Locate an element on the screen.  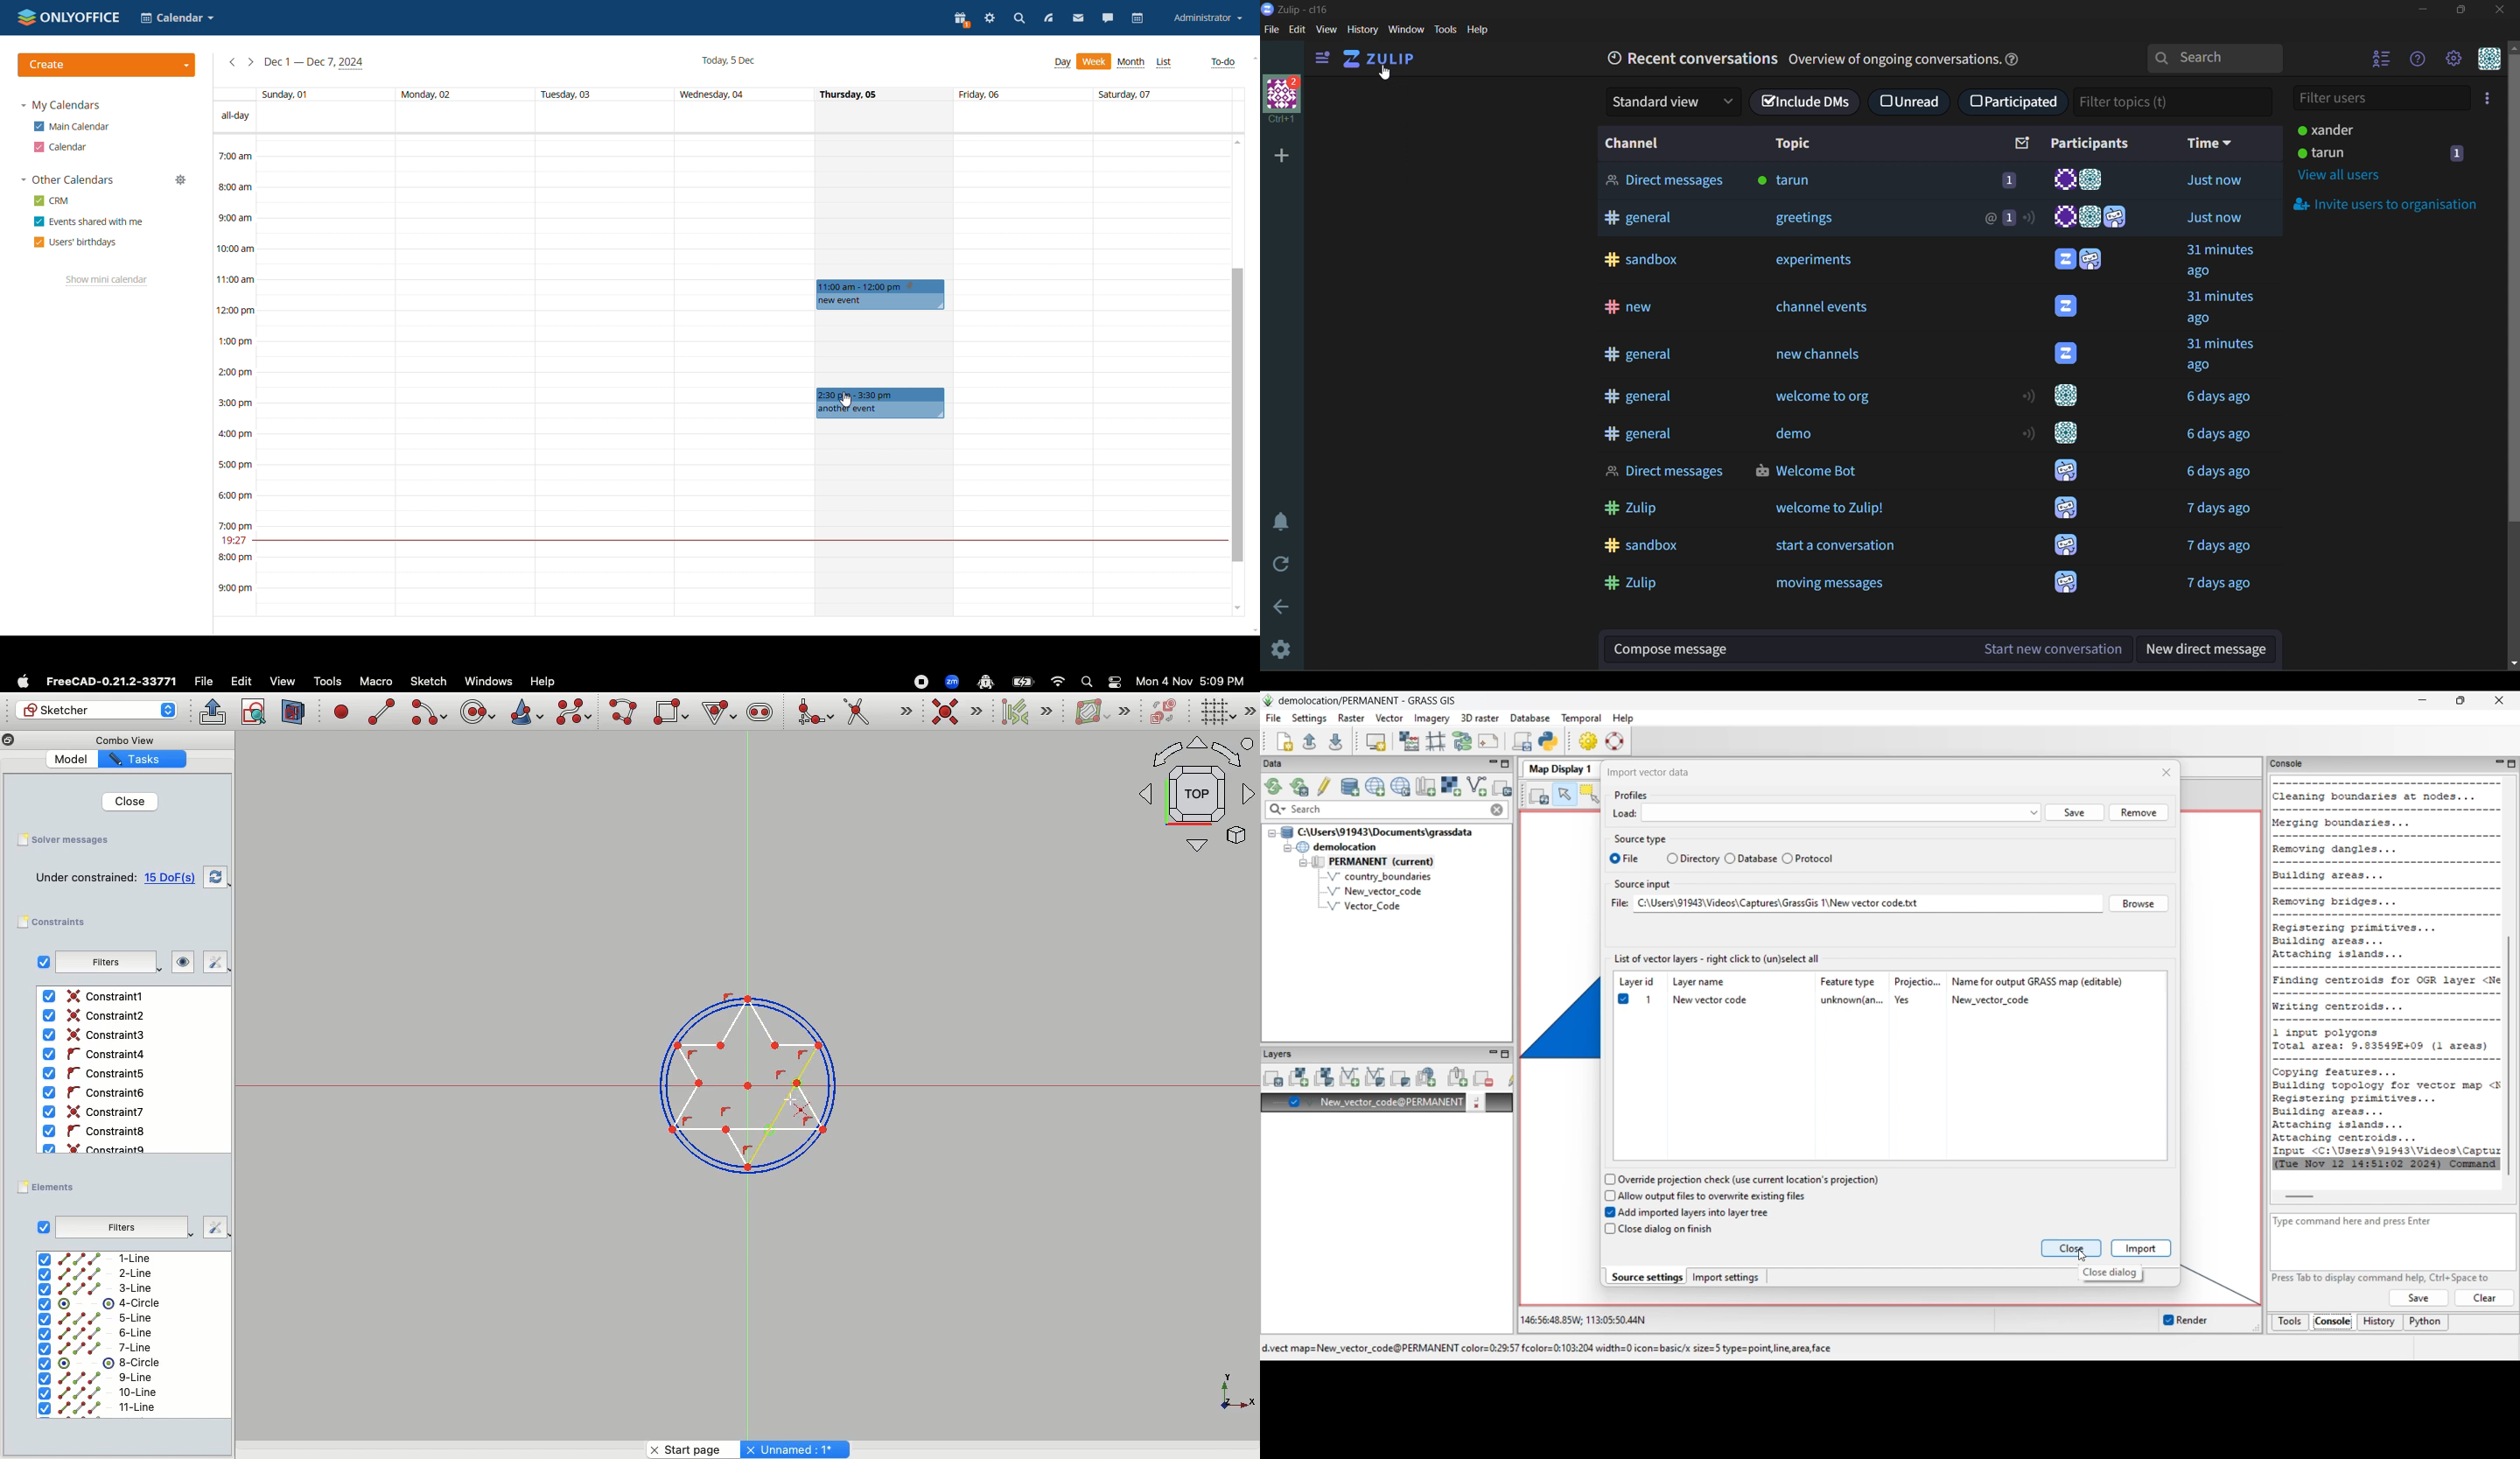
view is located at coordinates (283, 681).